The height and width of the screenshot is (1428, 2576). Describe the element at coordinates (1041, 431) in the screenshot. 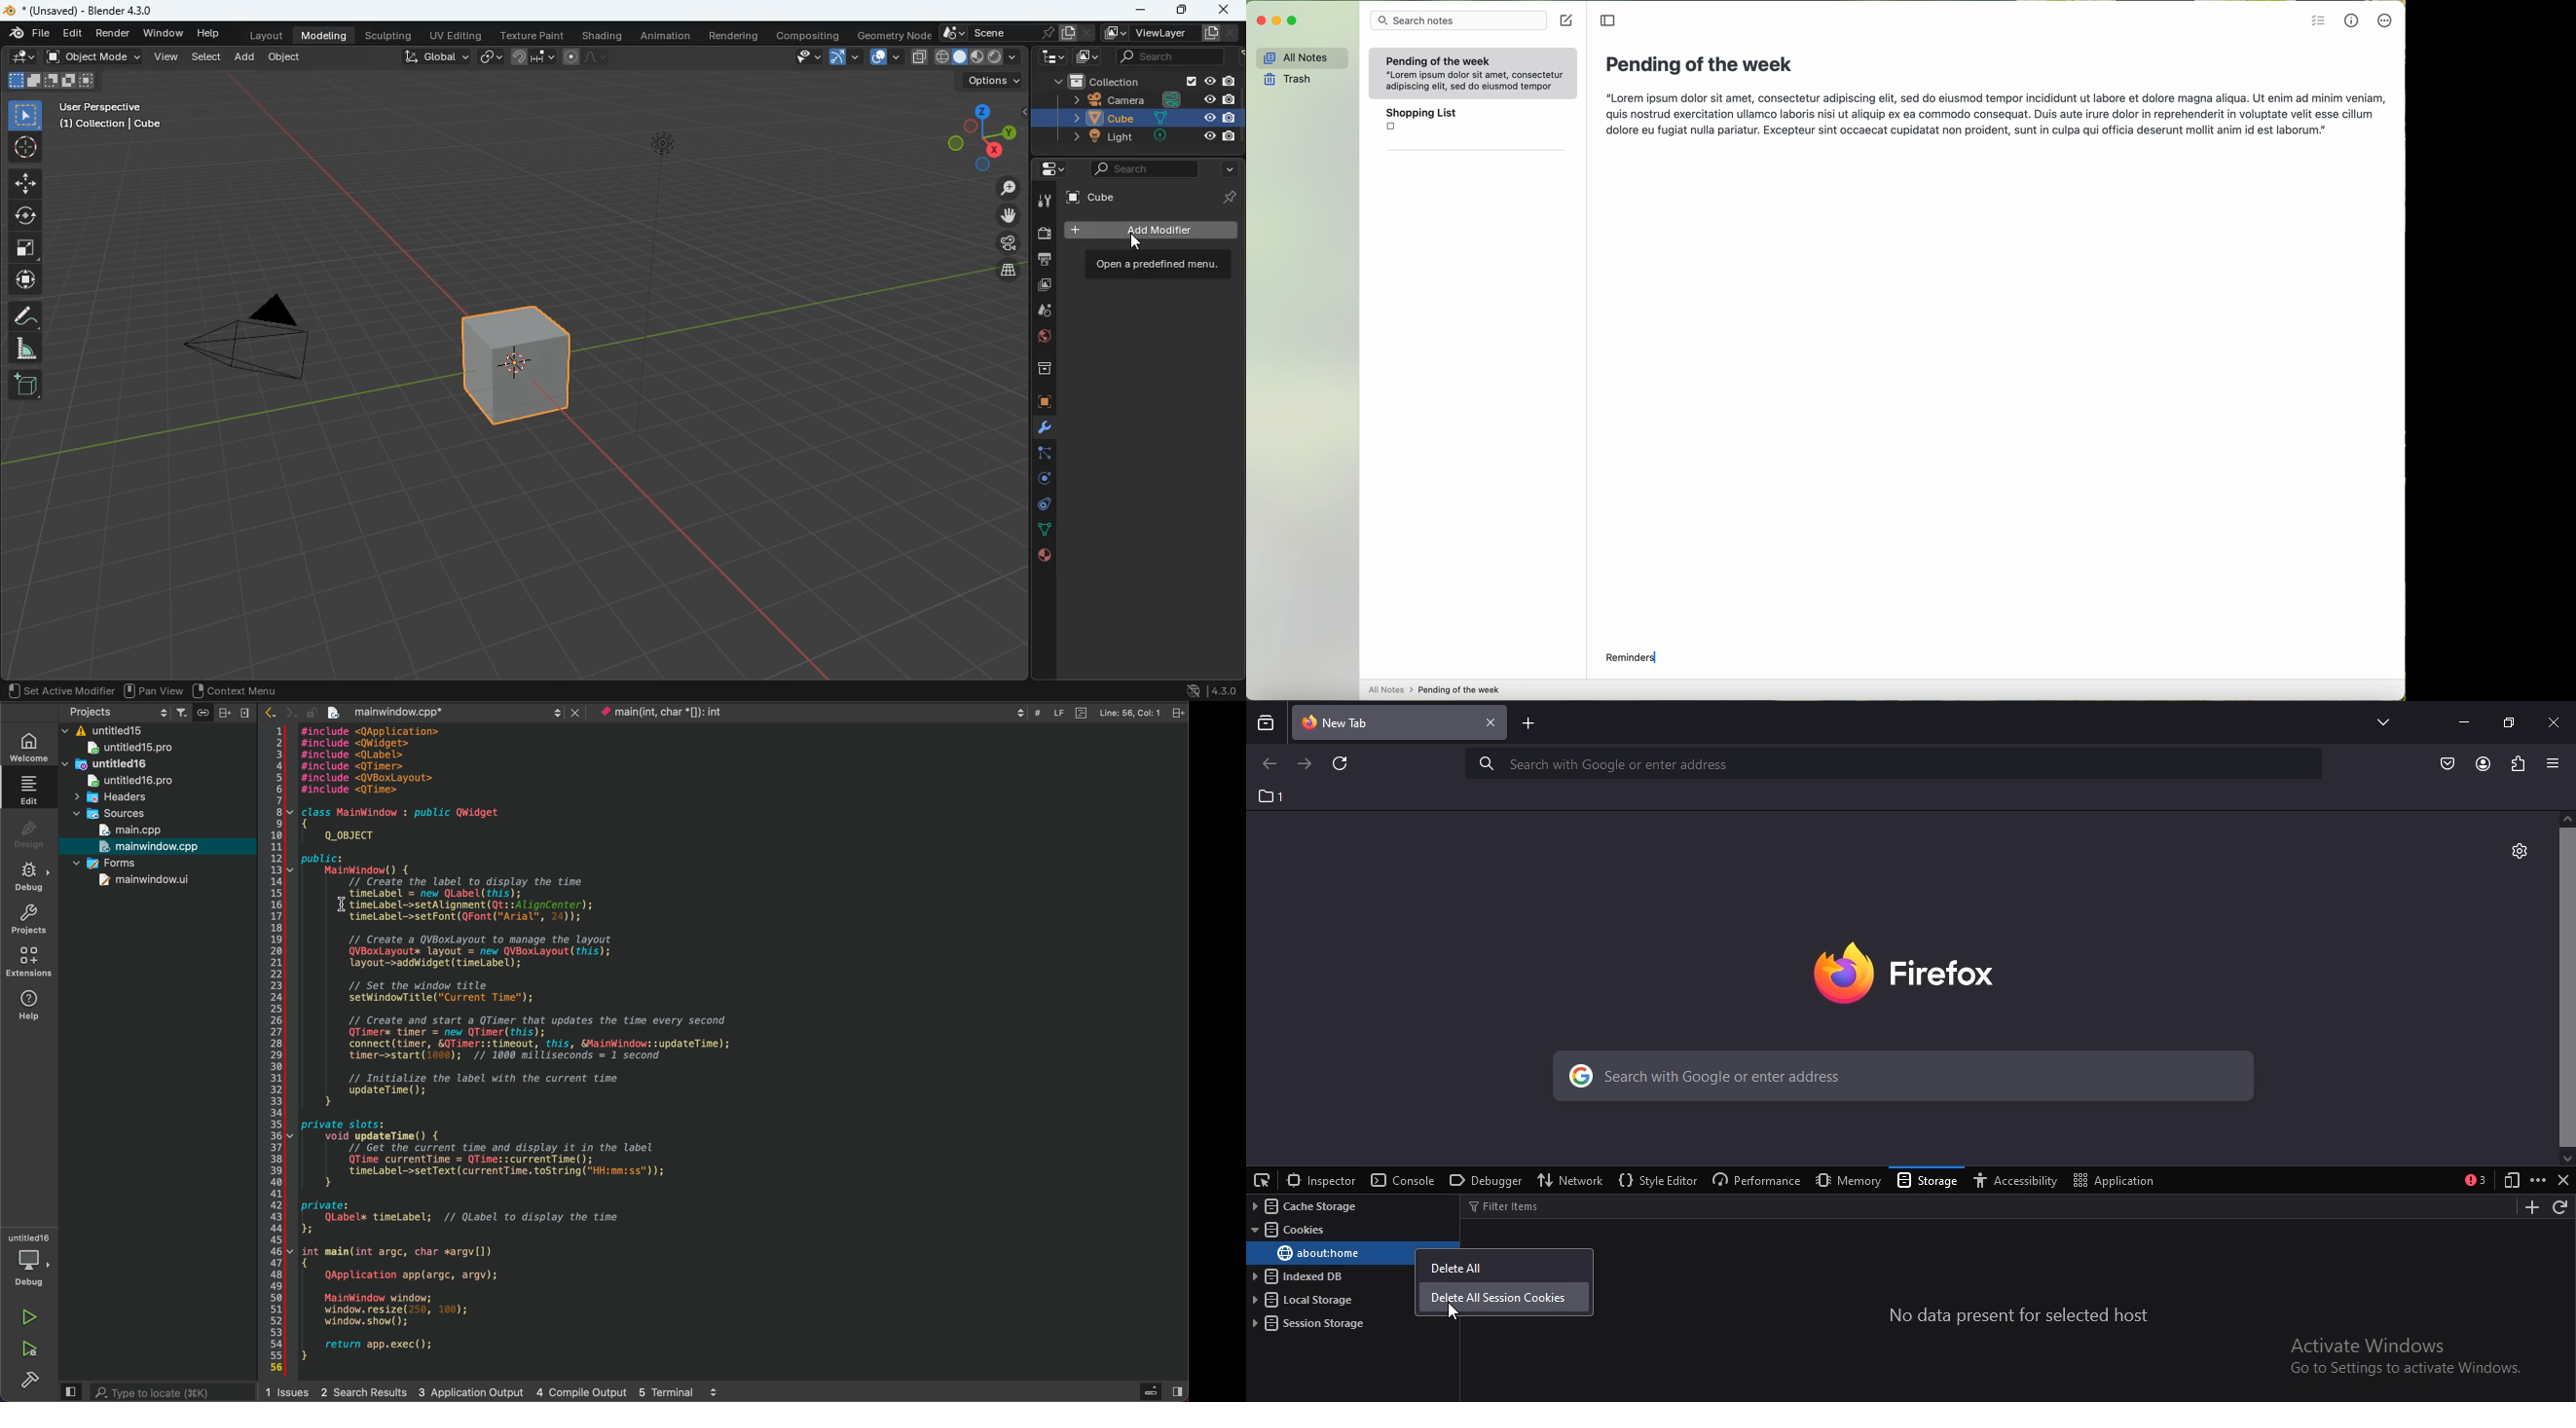

I see `modifiers` at that location.